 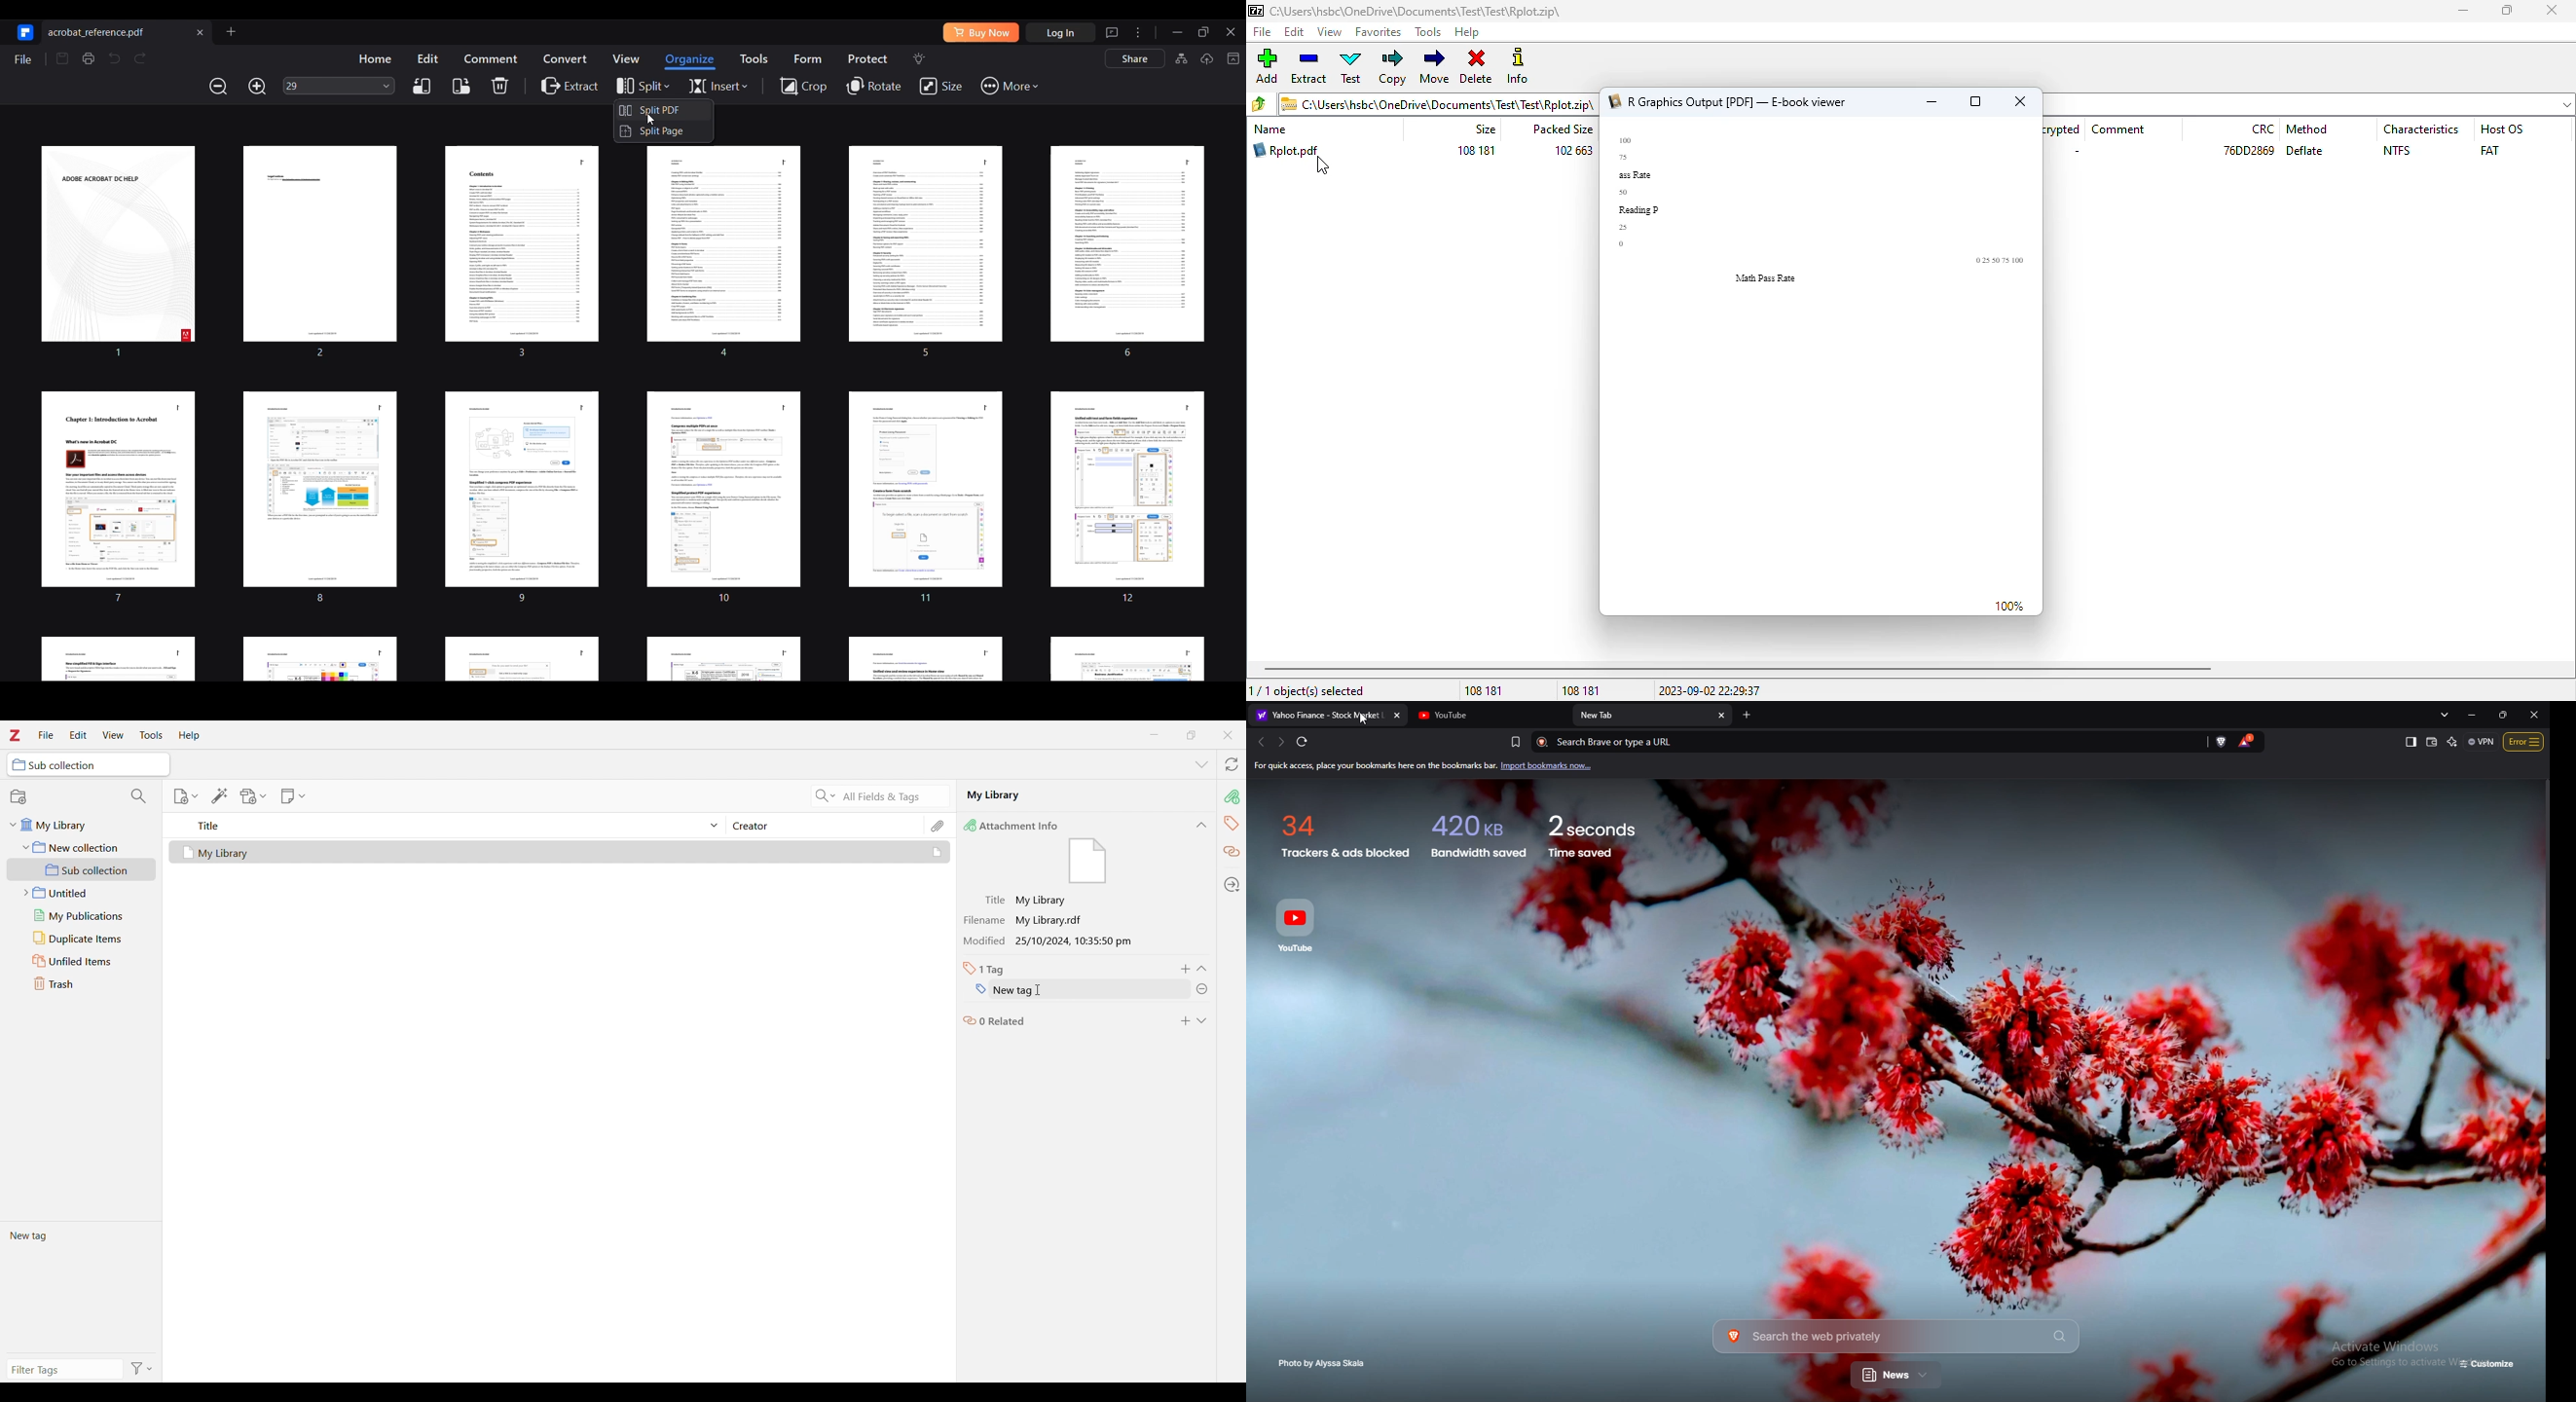 What do you see at coordinates (254, 796) in the screenshot?
I see `Add attachment options` at bounding box center [254, 796].